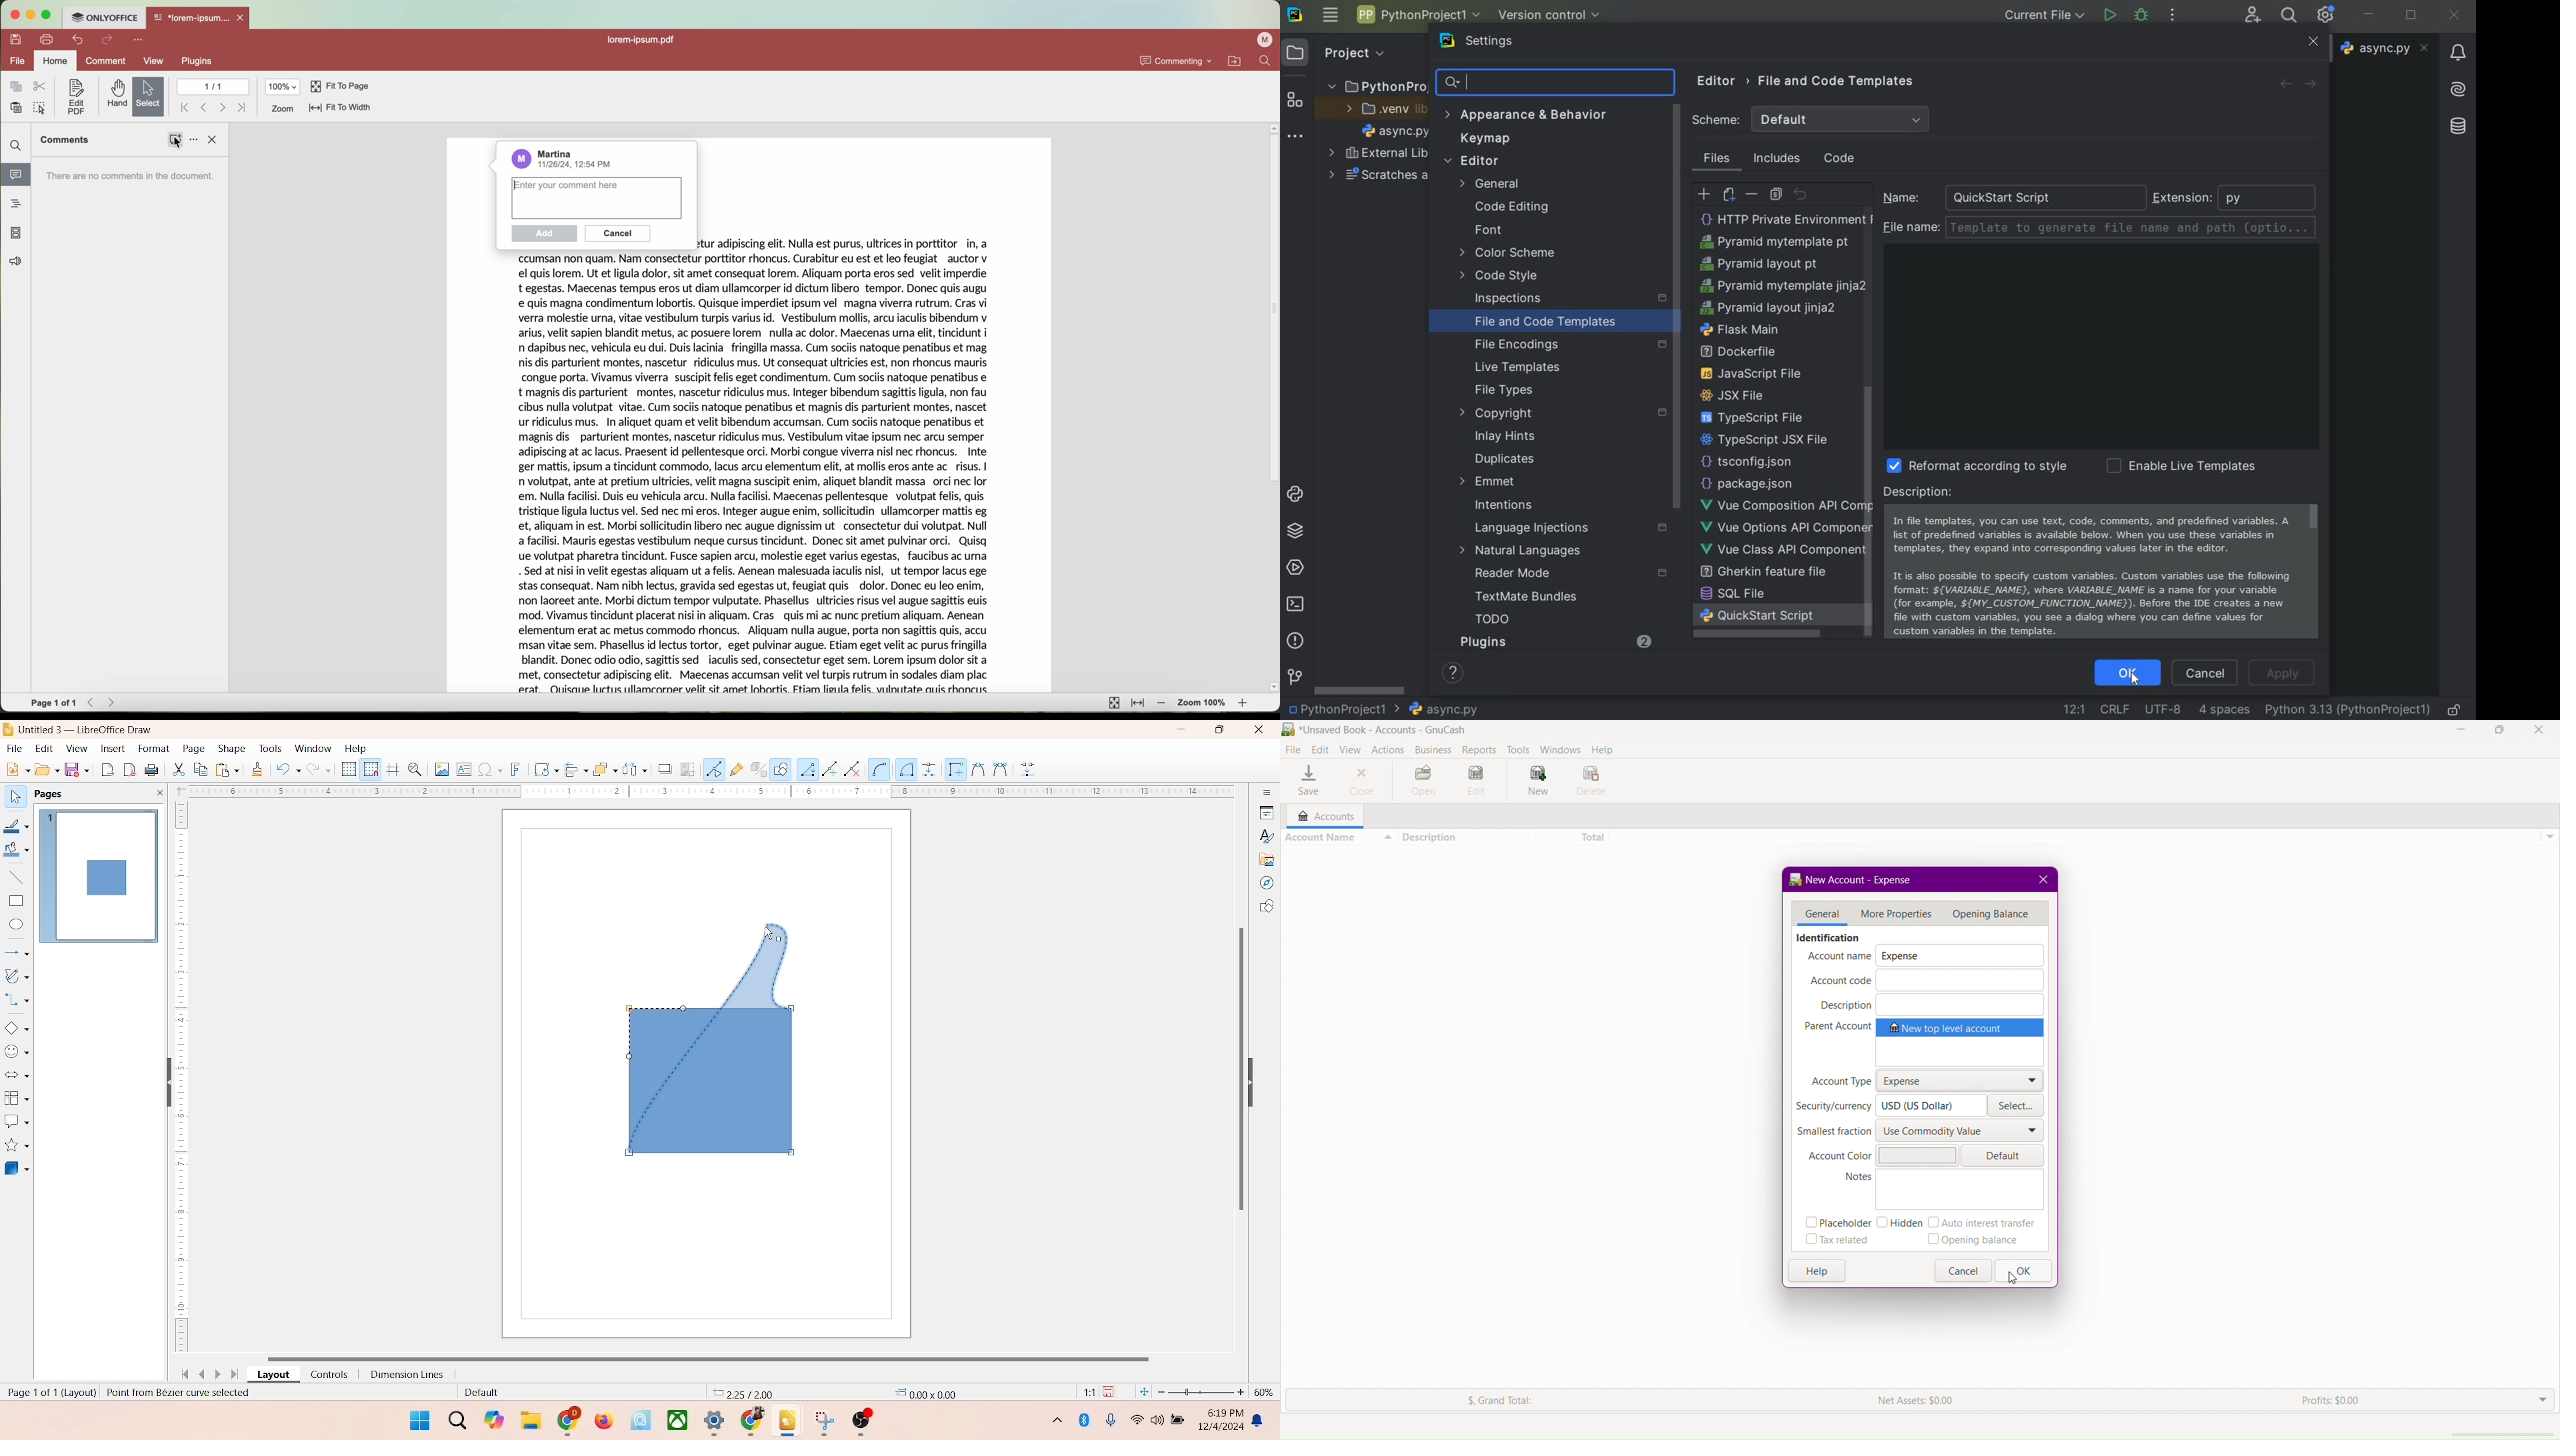 This screenshot has height=1456, width=2576. Describe the element at coordinates (1835, 1224) in the screenshot. I see `Placeholder` at that location.